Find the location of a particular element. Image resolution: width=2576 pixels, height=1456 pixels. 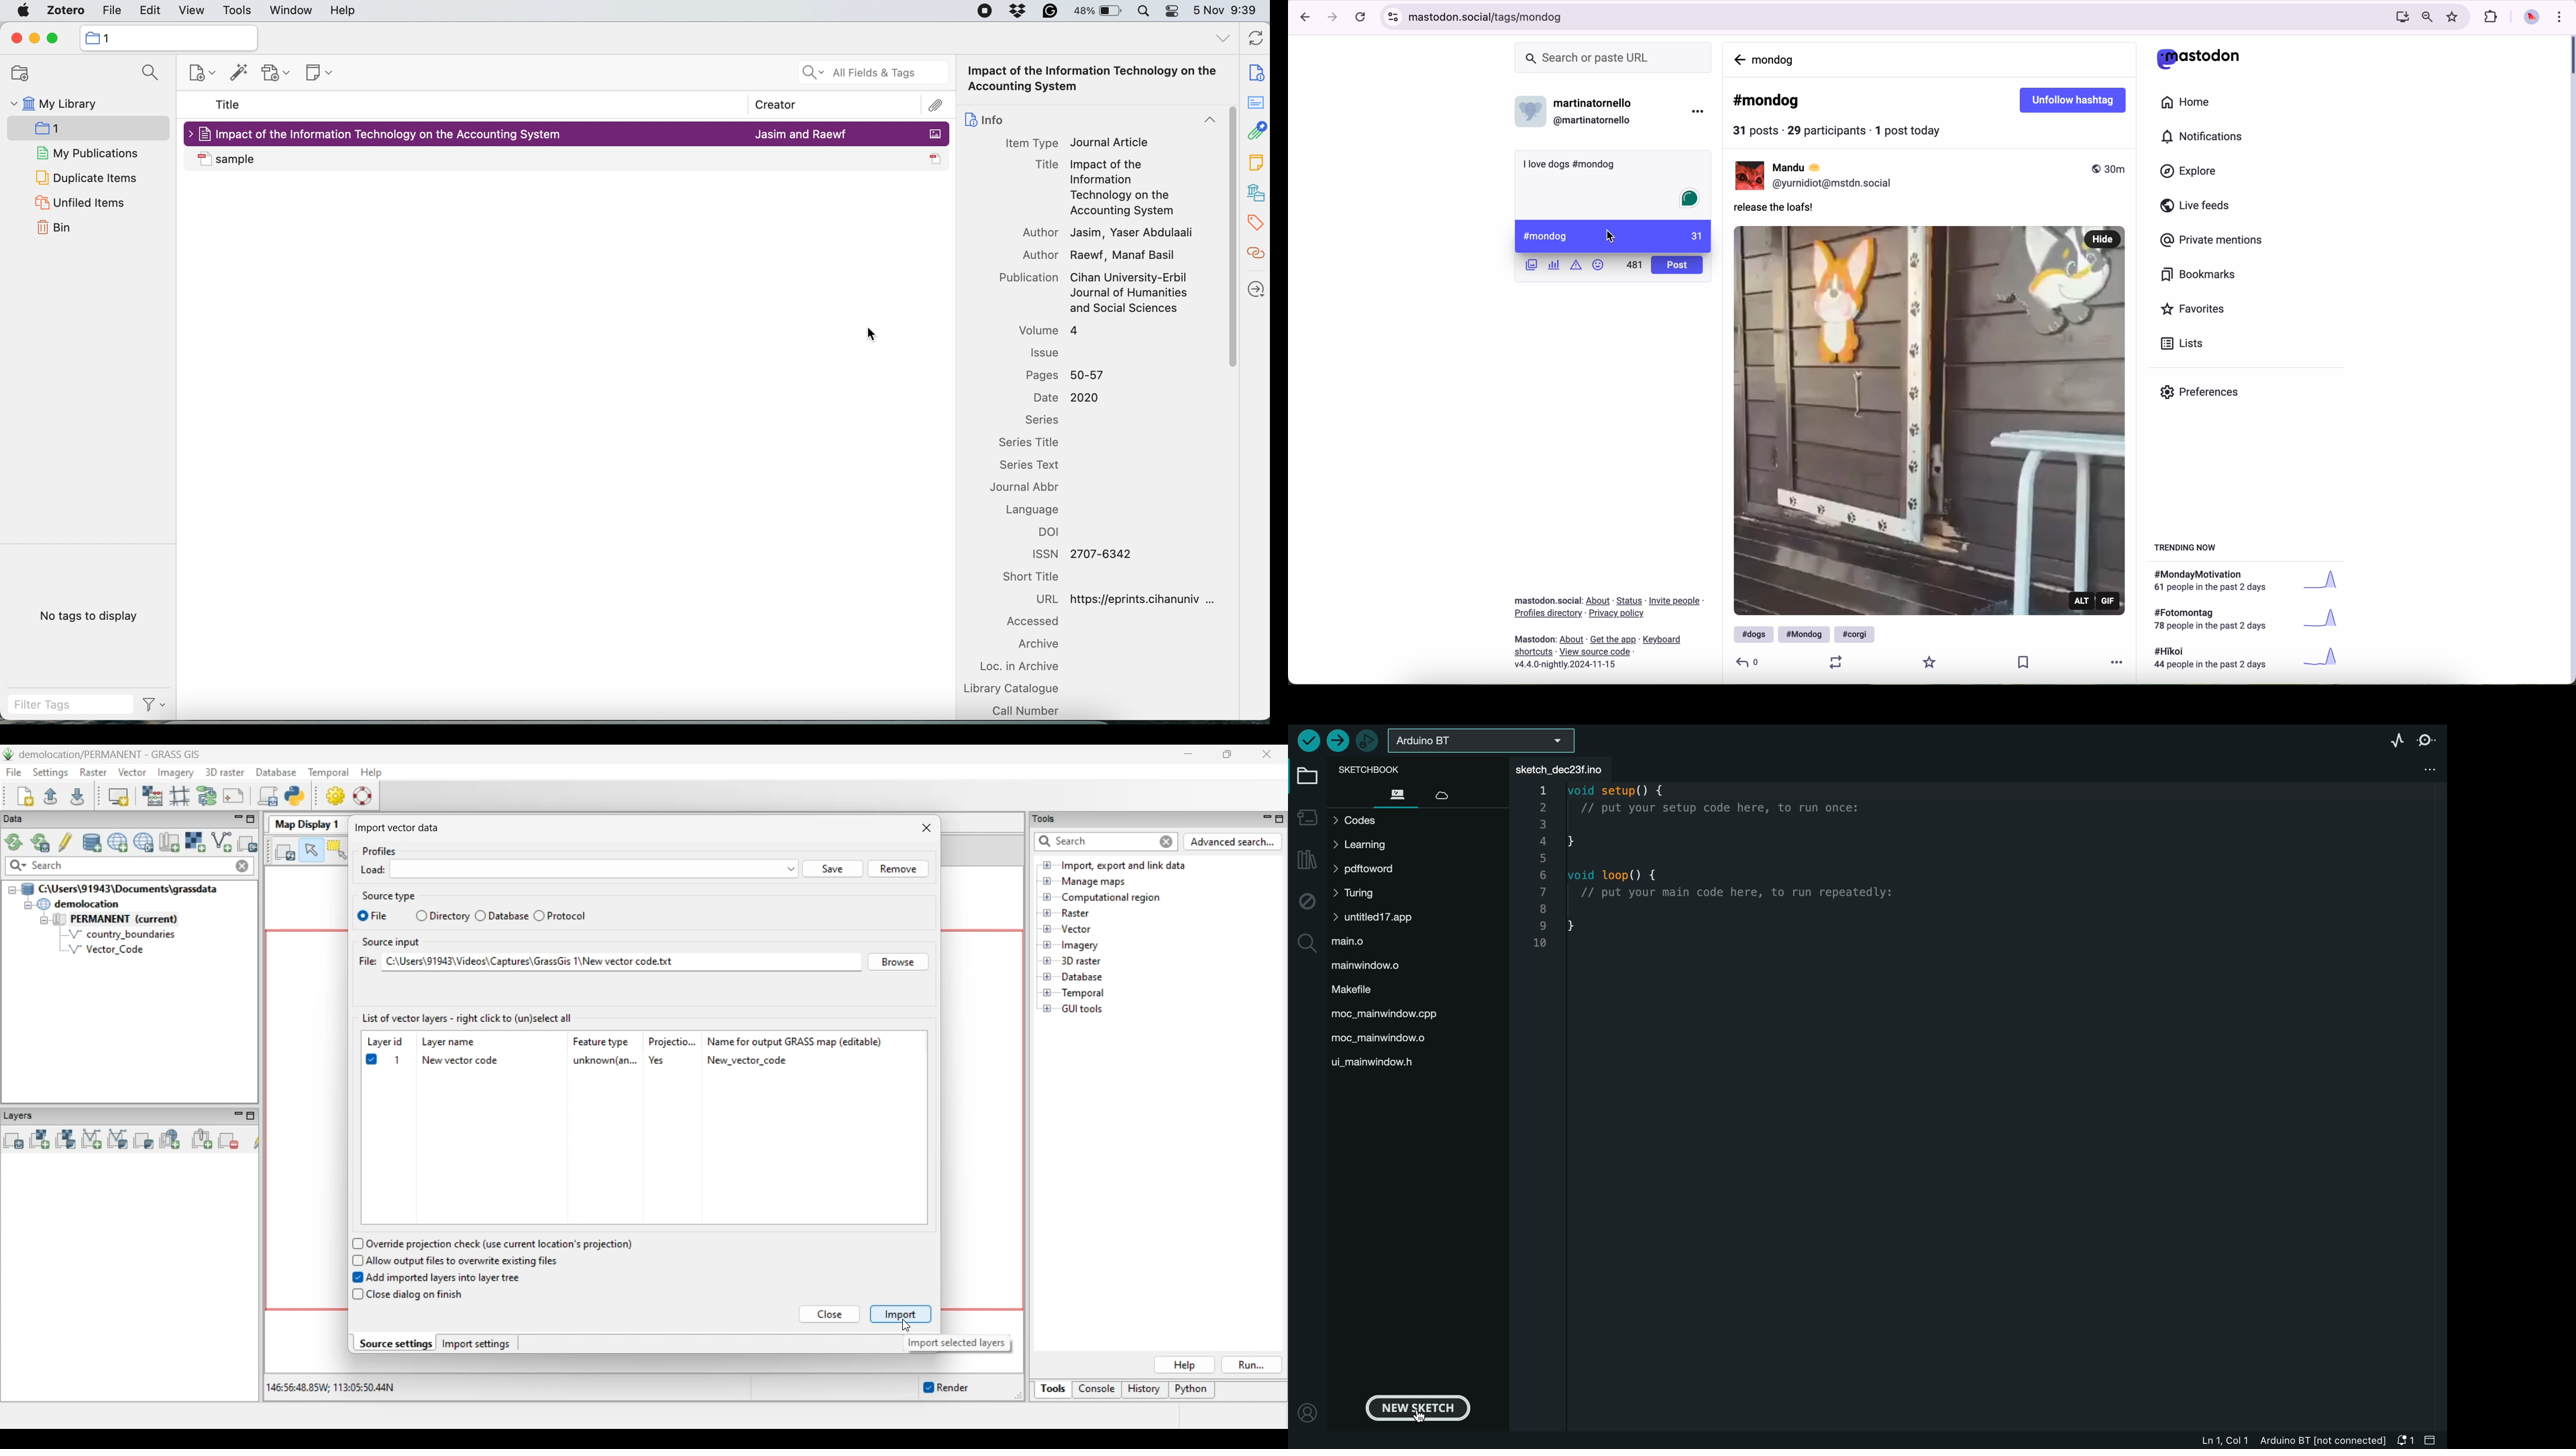

reply is located at coordinates (1748, 662).